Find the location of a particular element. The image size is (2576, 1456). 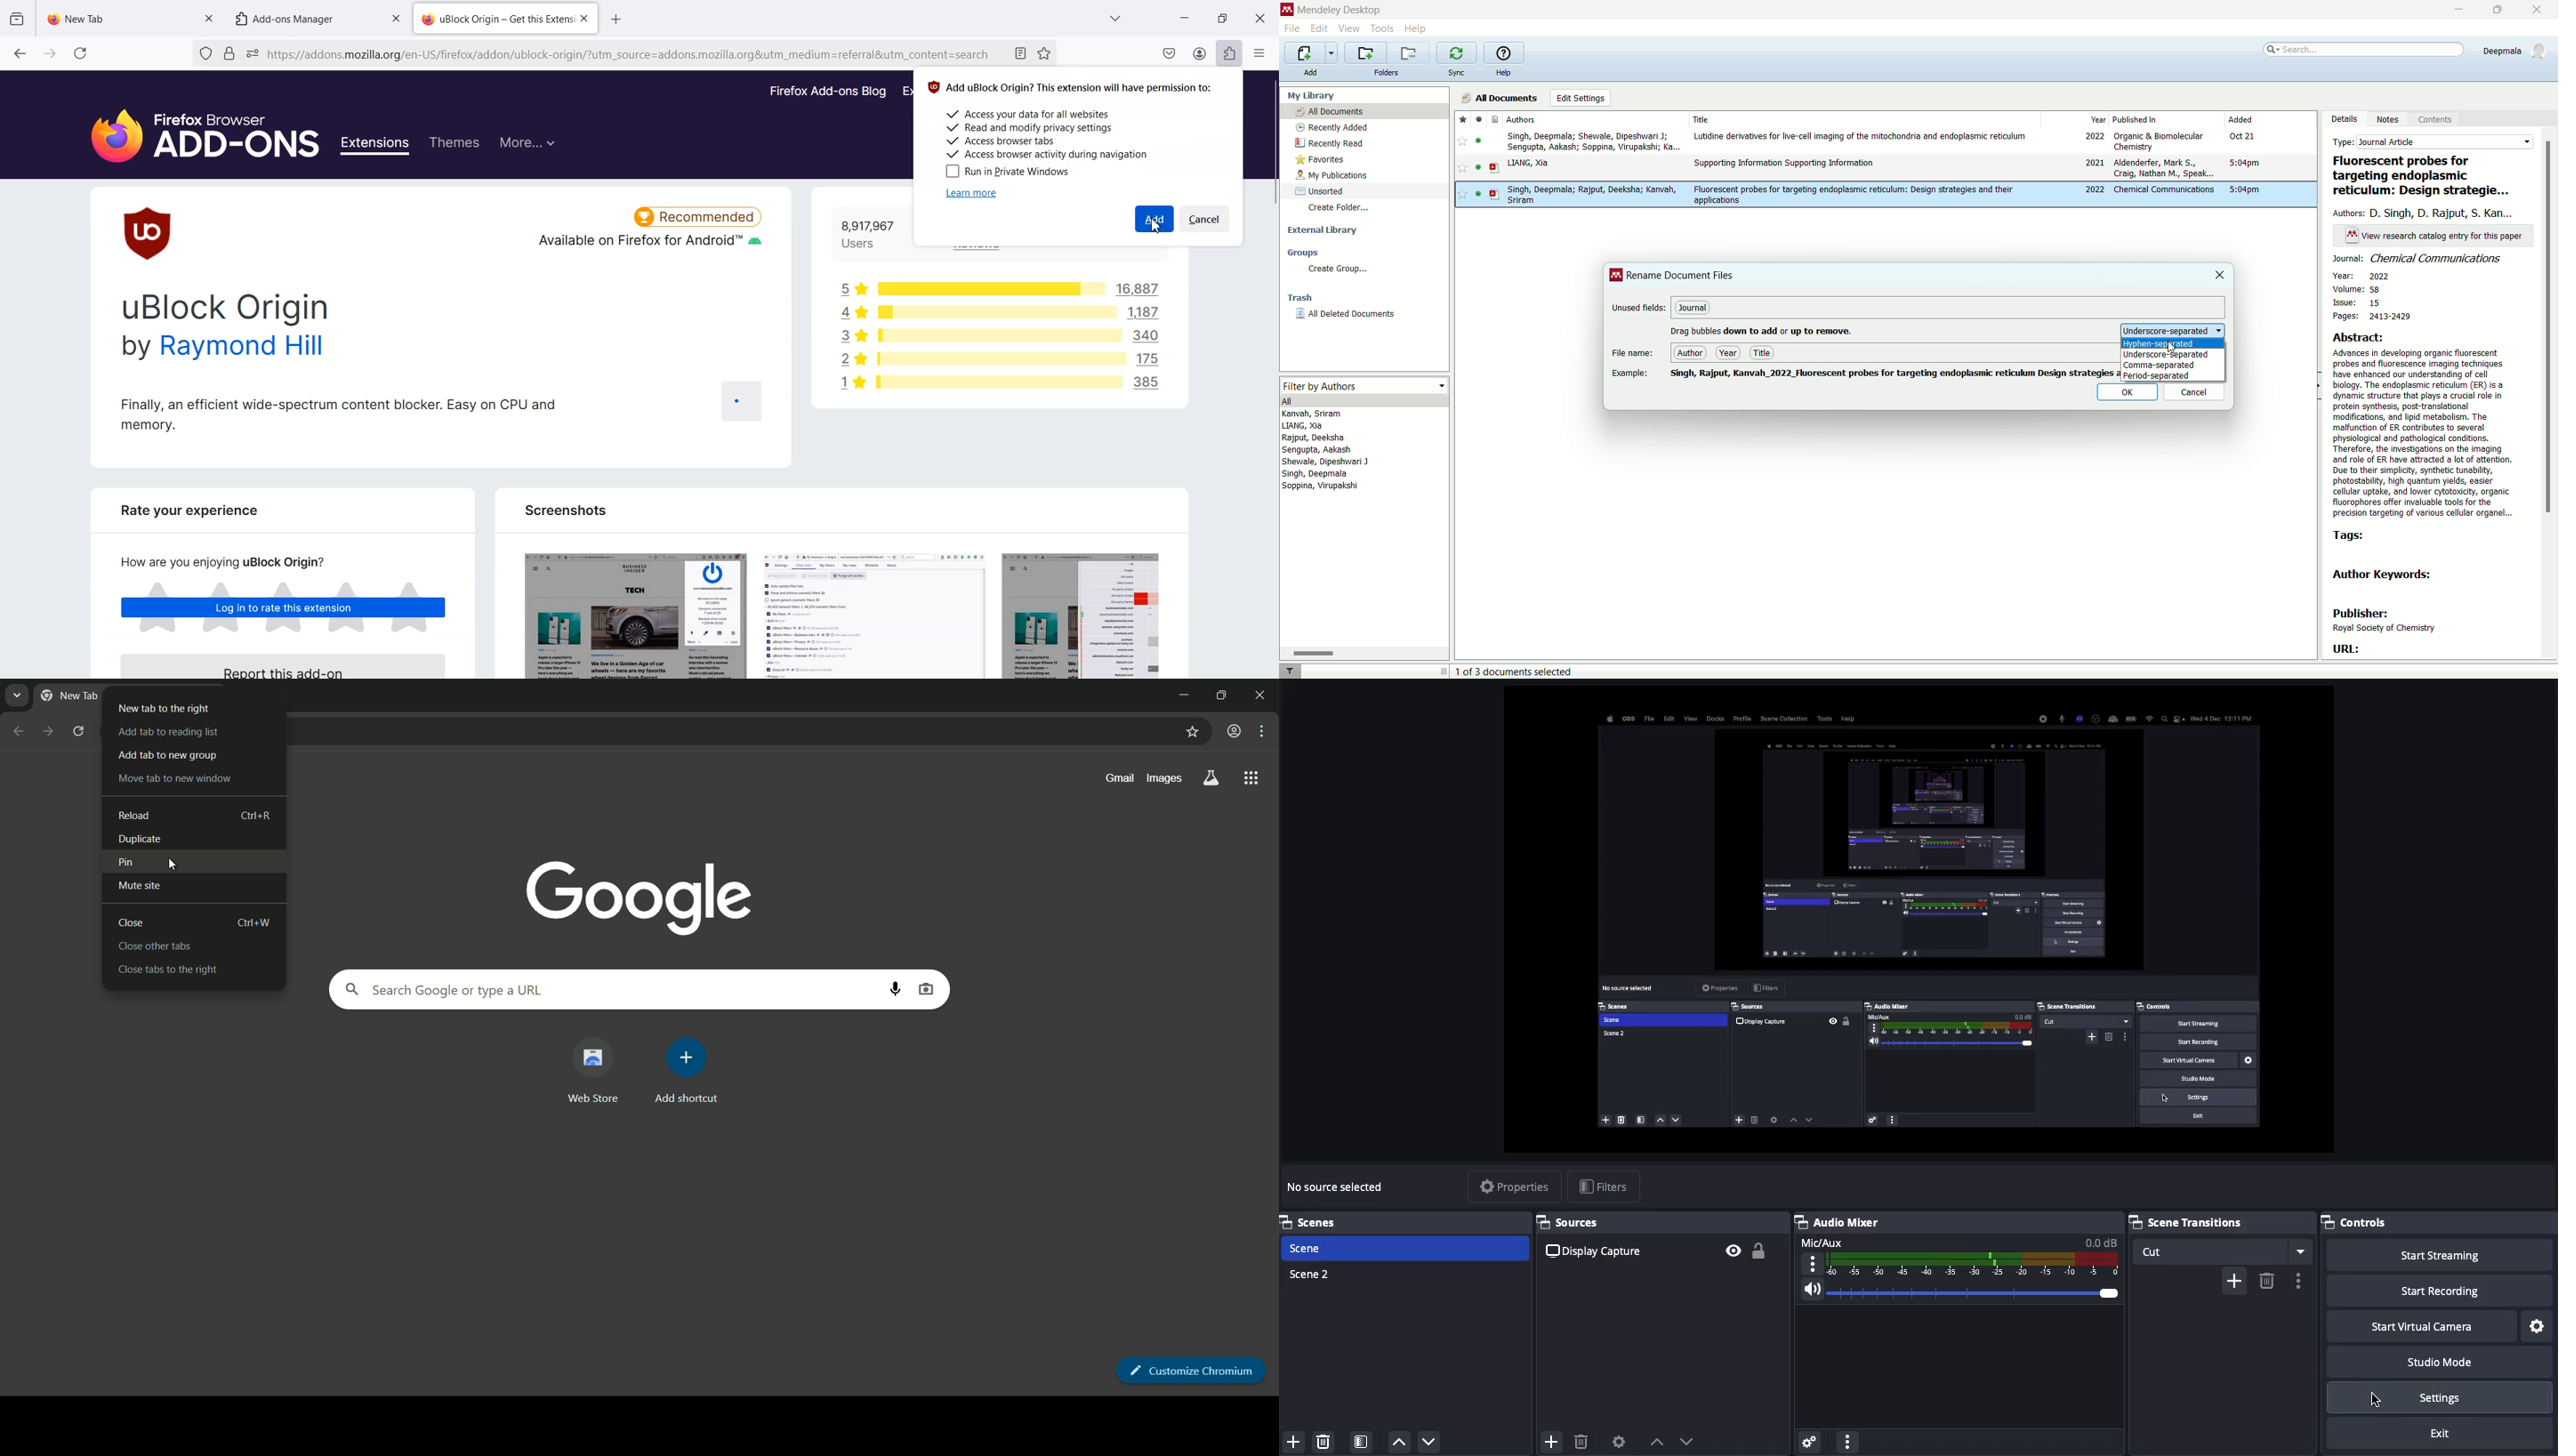

Cut is located at coordinates (2224, 1252).